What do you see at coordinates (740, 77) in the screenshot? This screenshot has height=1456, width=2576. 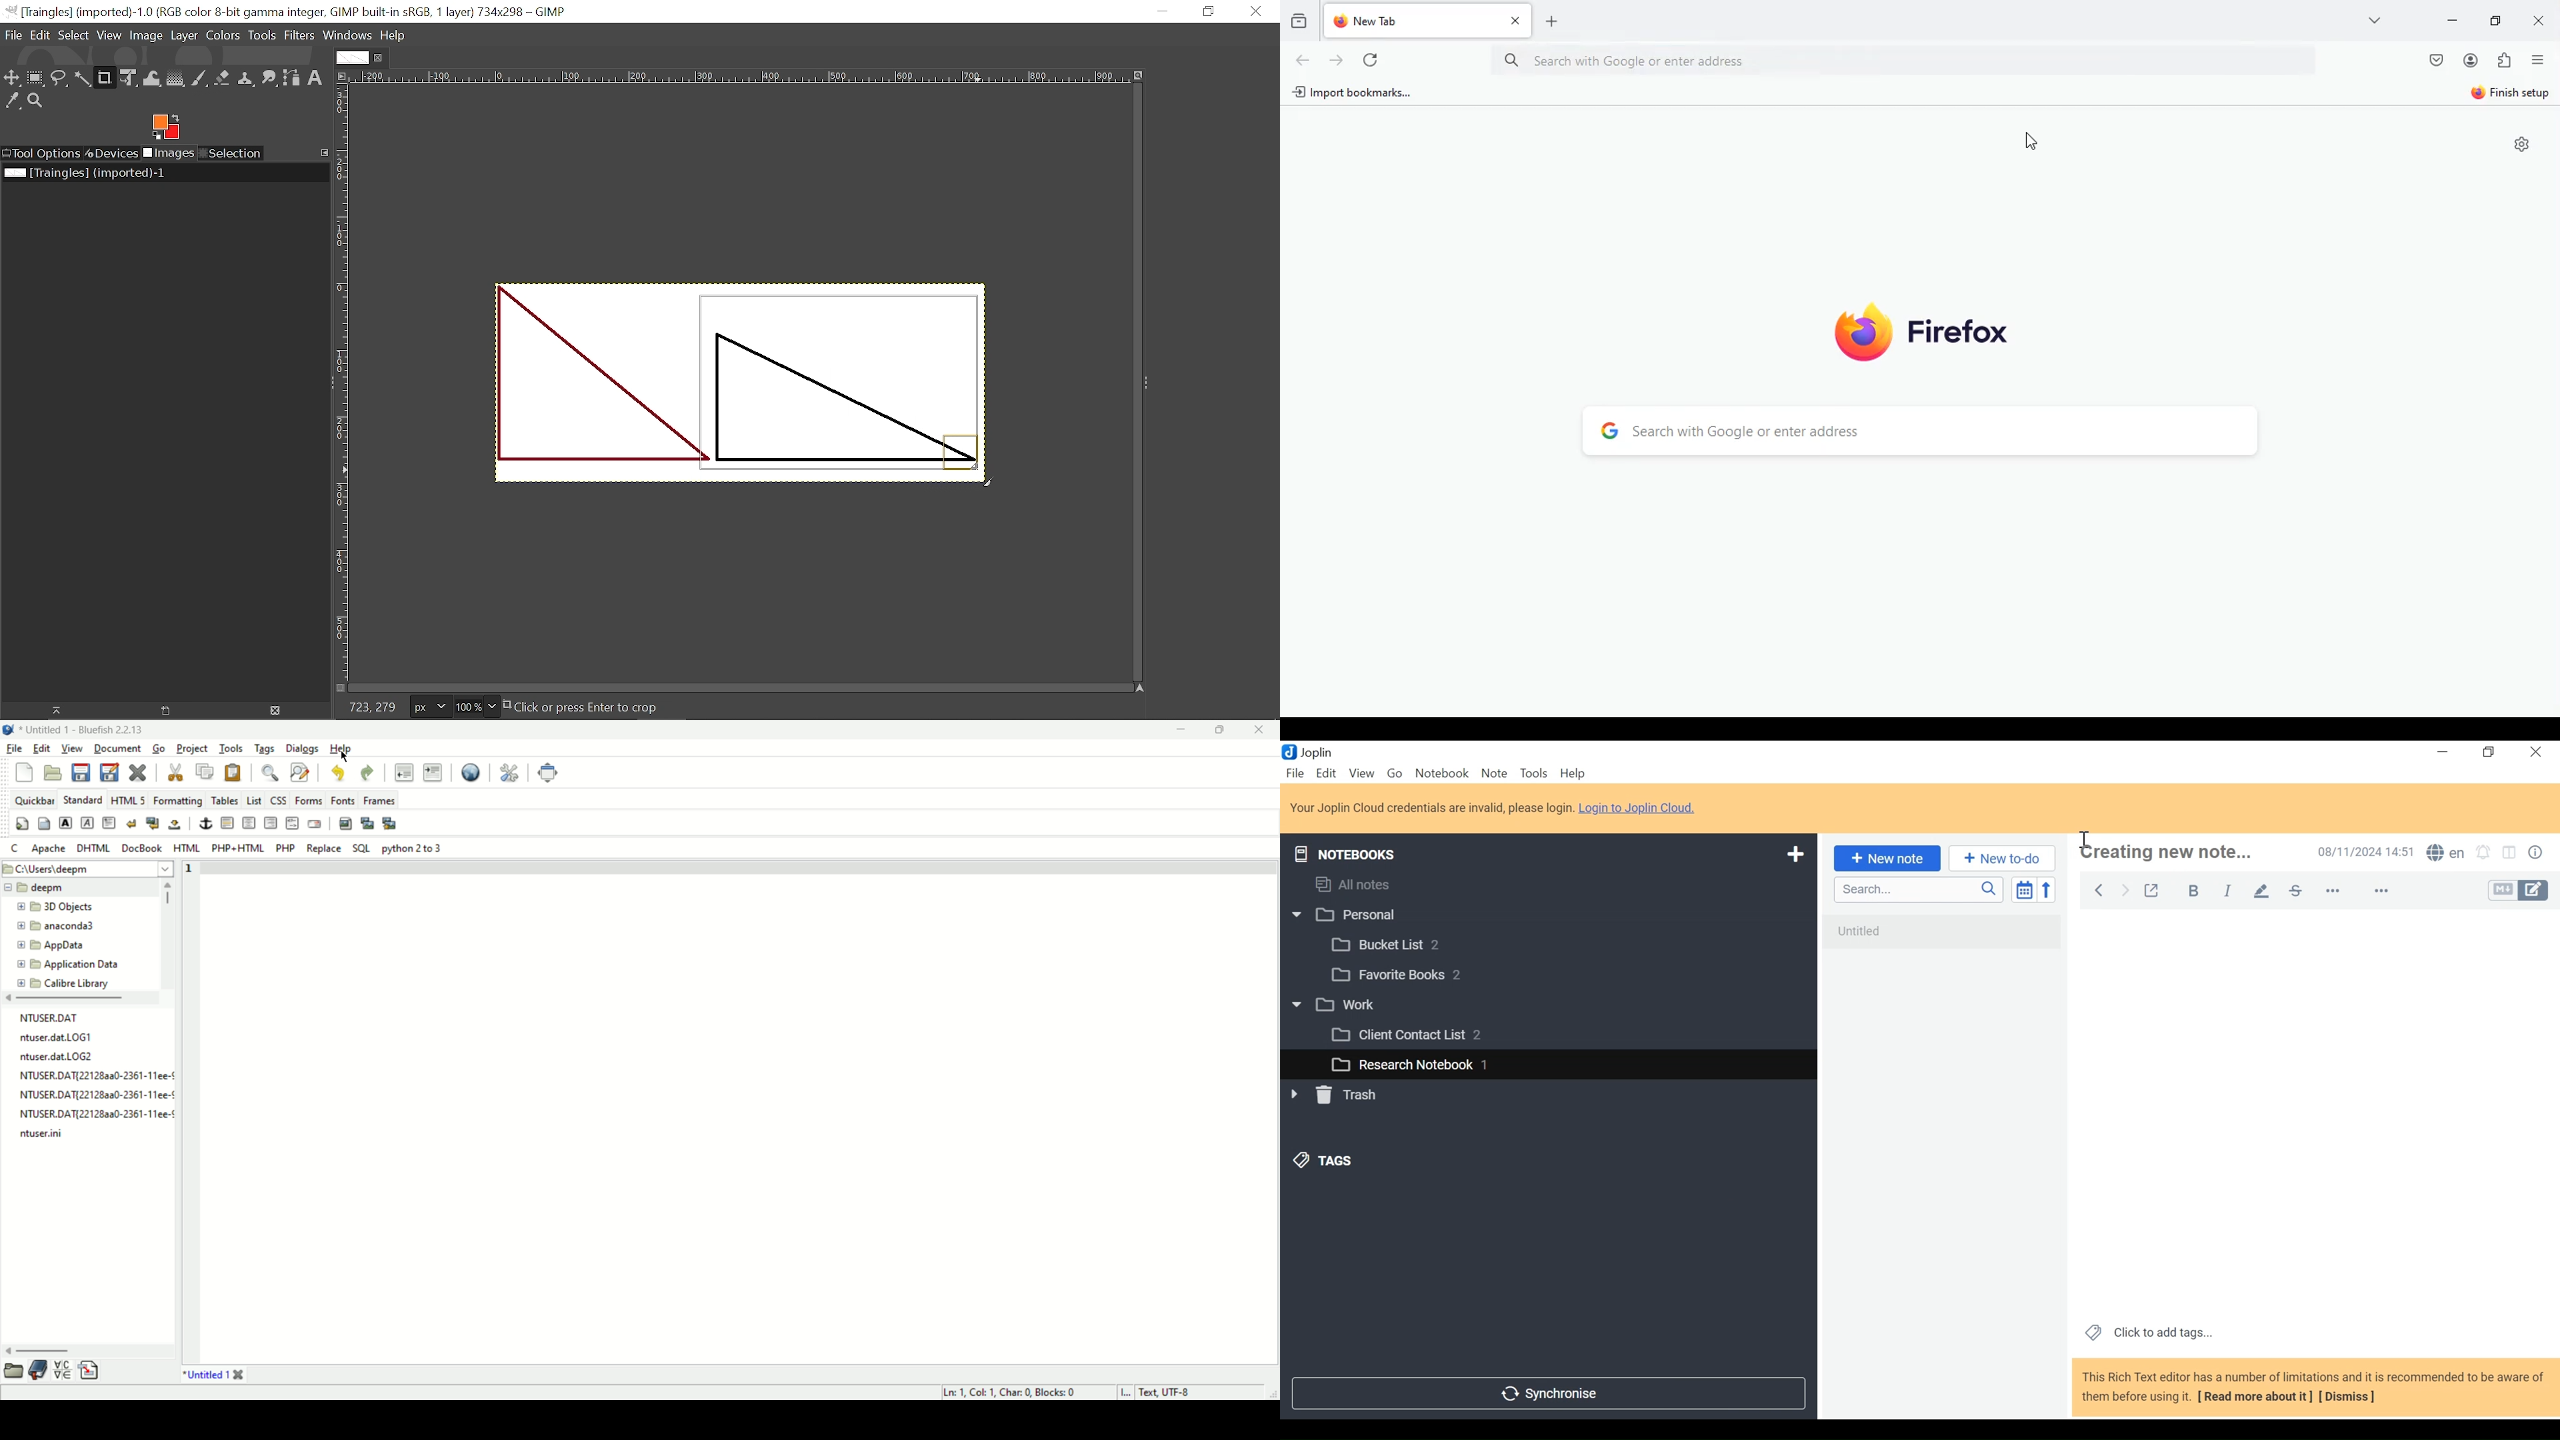 I see `Horizontal ruler` at bounding box center [740, 77].